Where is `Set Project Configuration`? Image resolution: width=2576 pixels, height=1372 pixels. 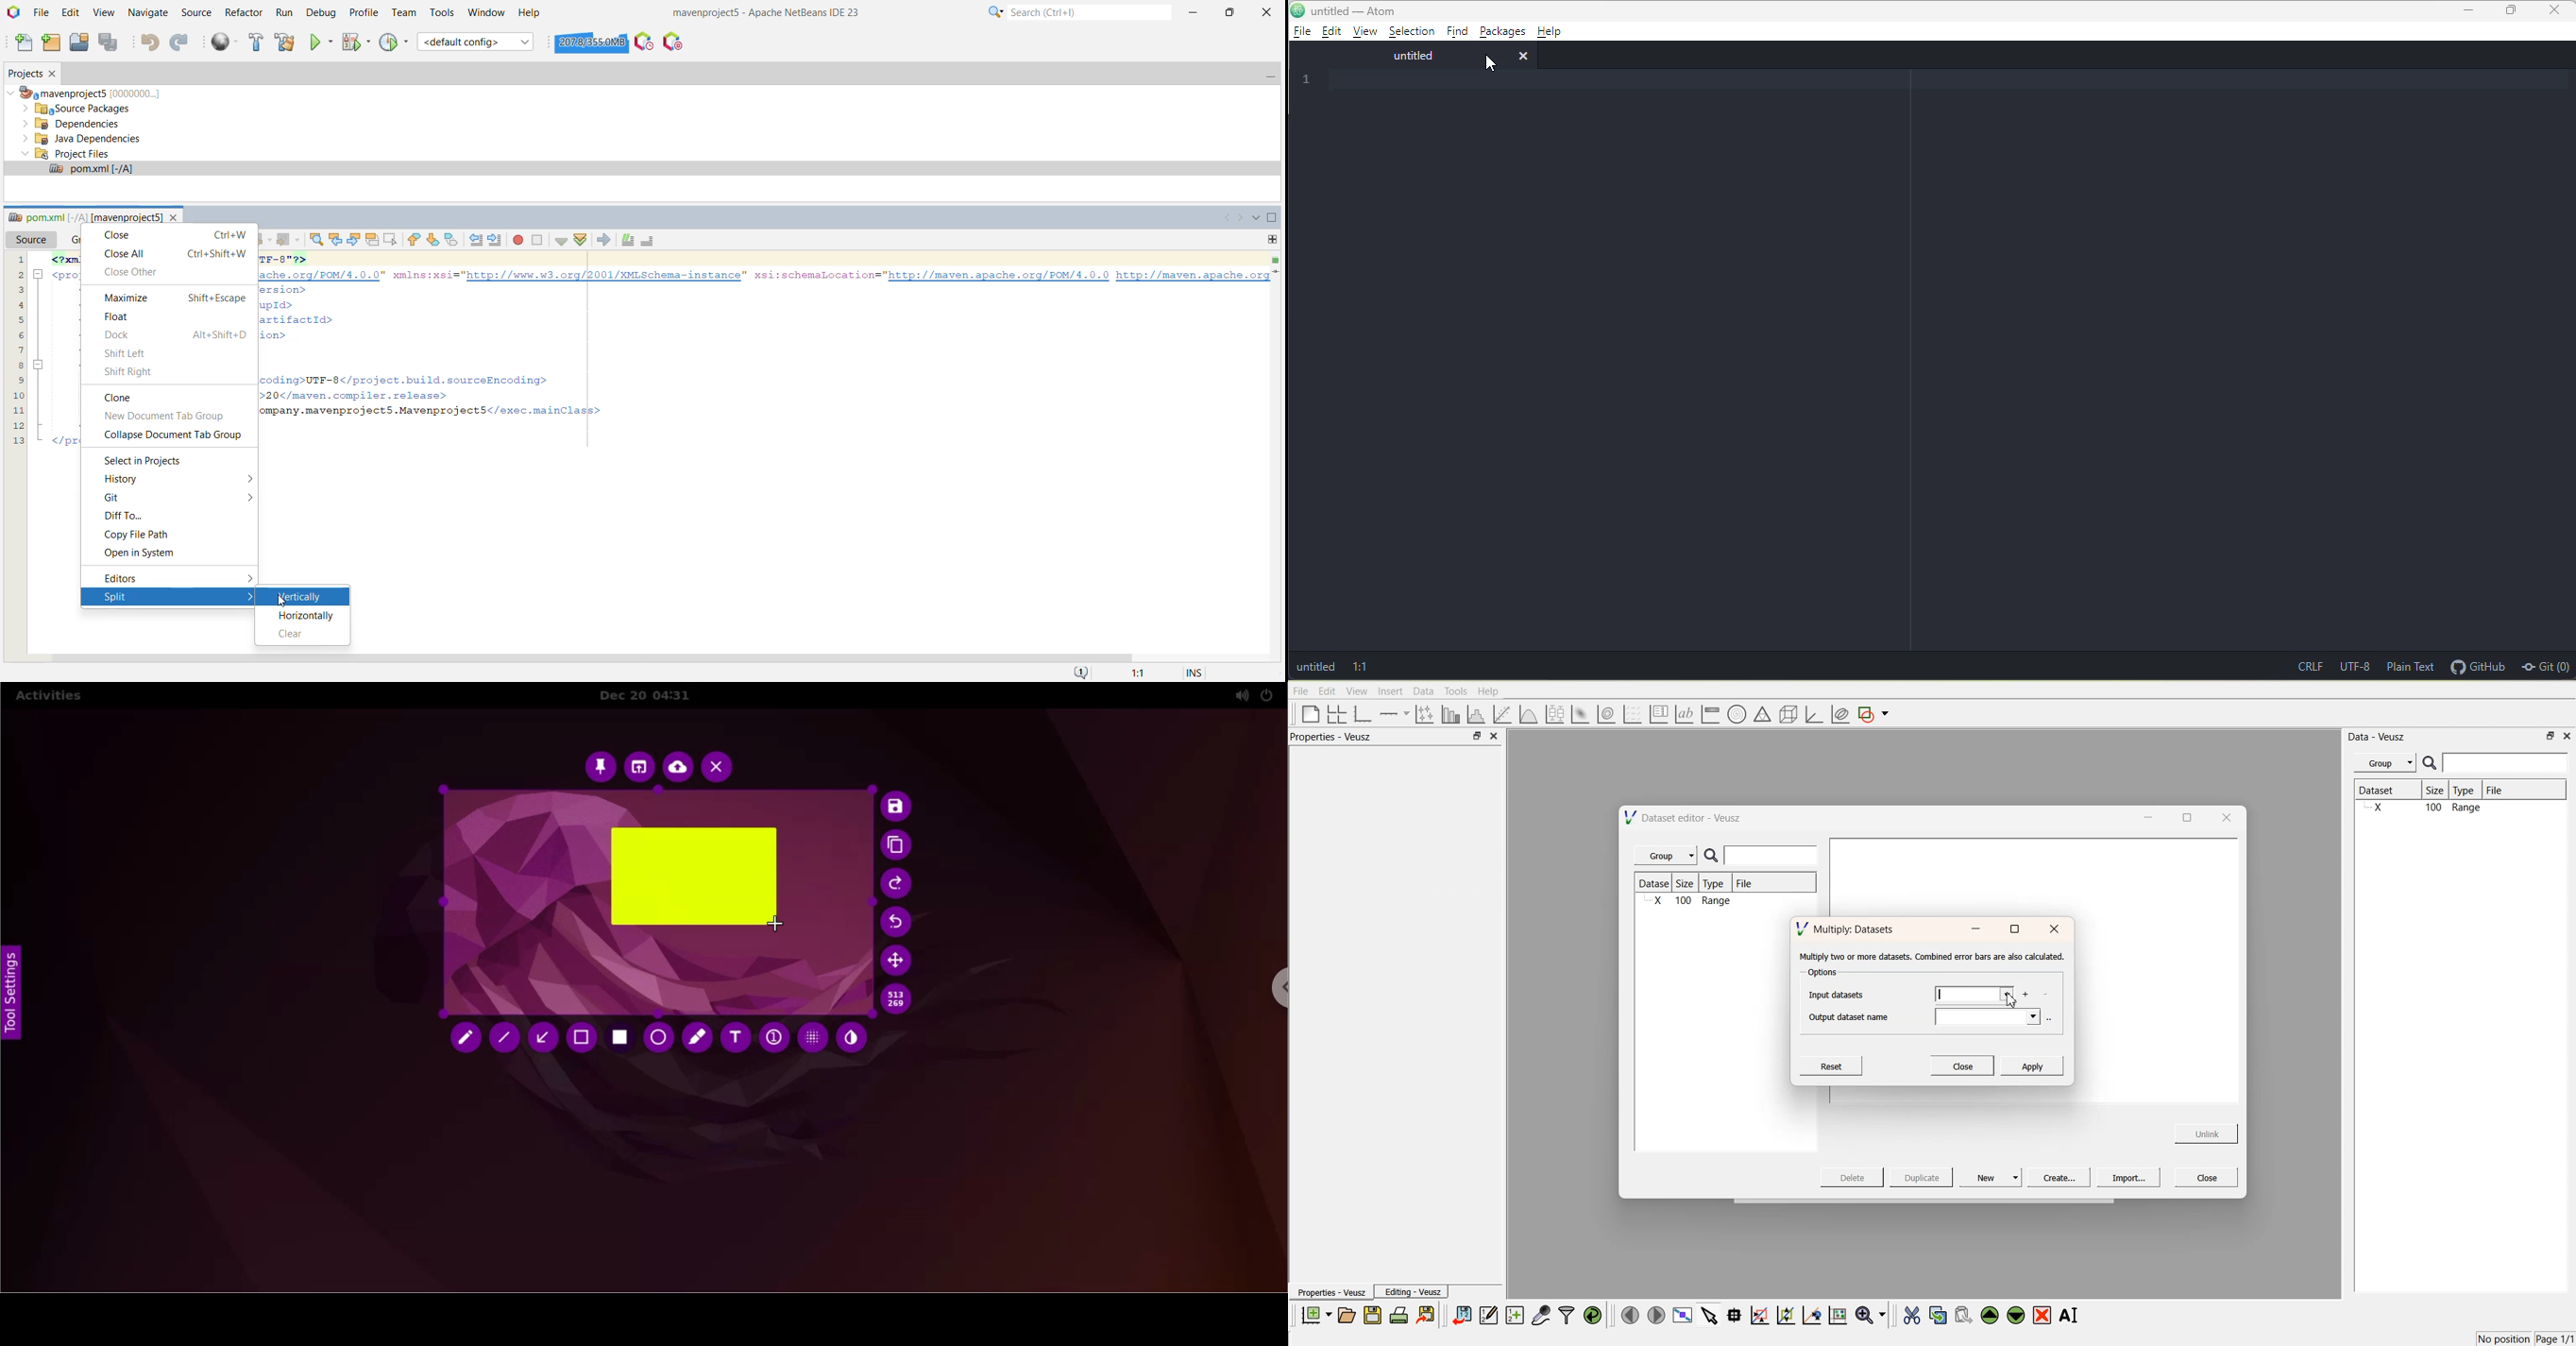
Set Project Configuration is located at coordinates (476, 42).